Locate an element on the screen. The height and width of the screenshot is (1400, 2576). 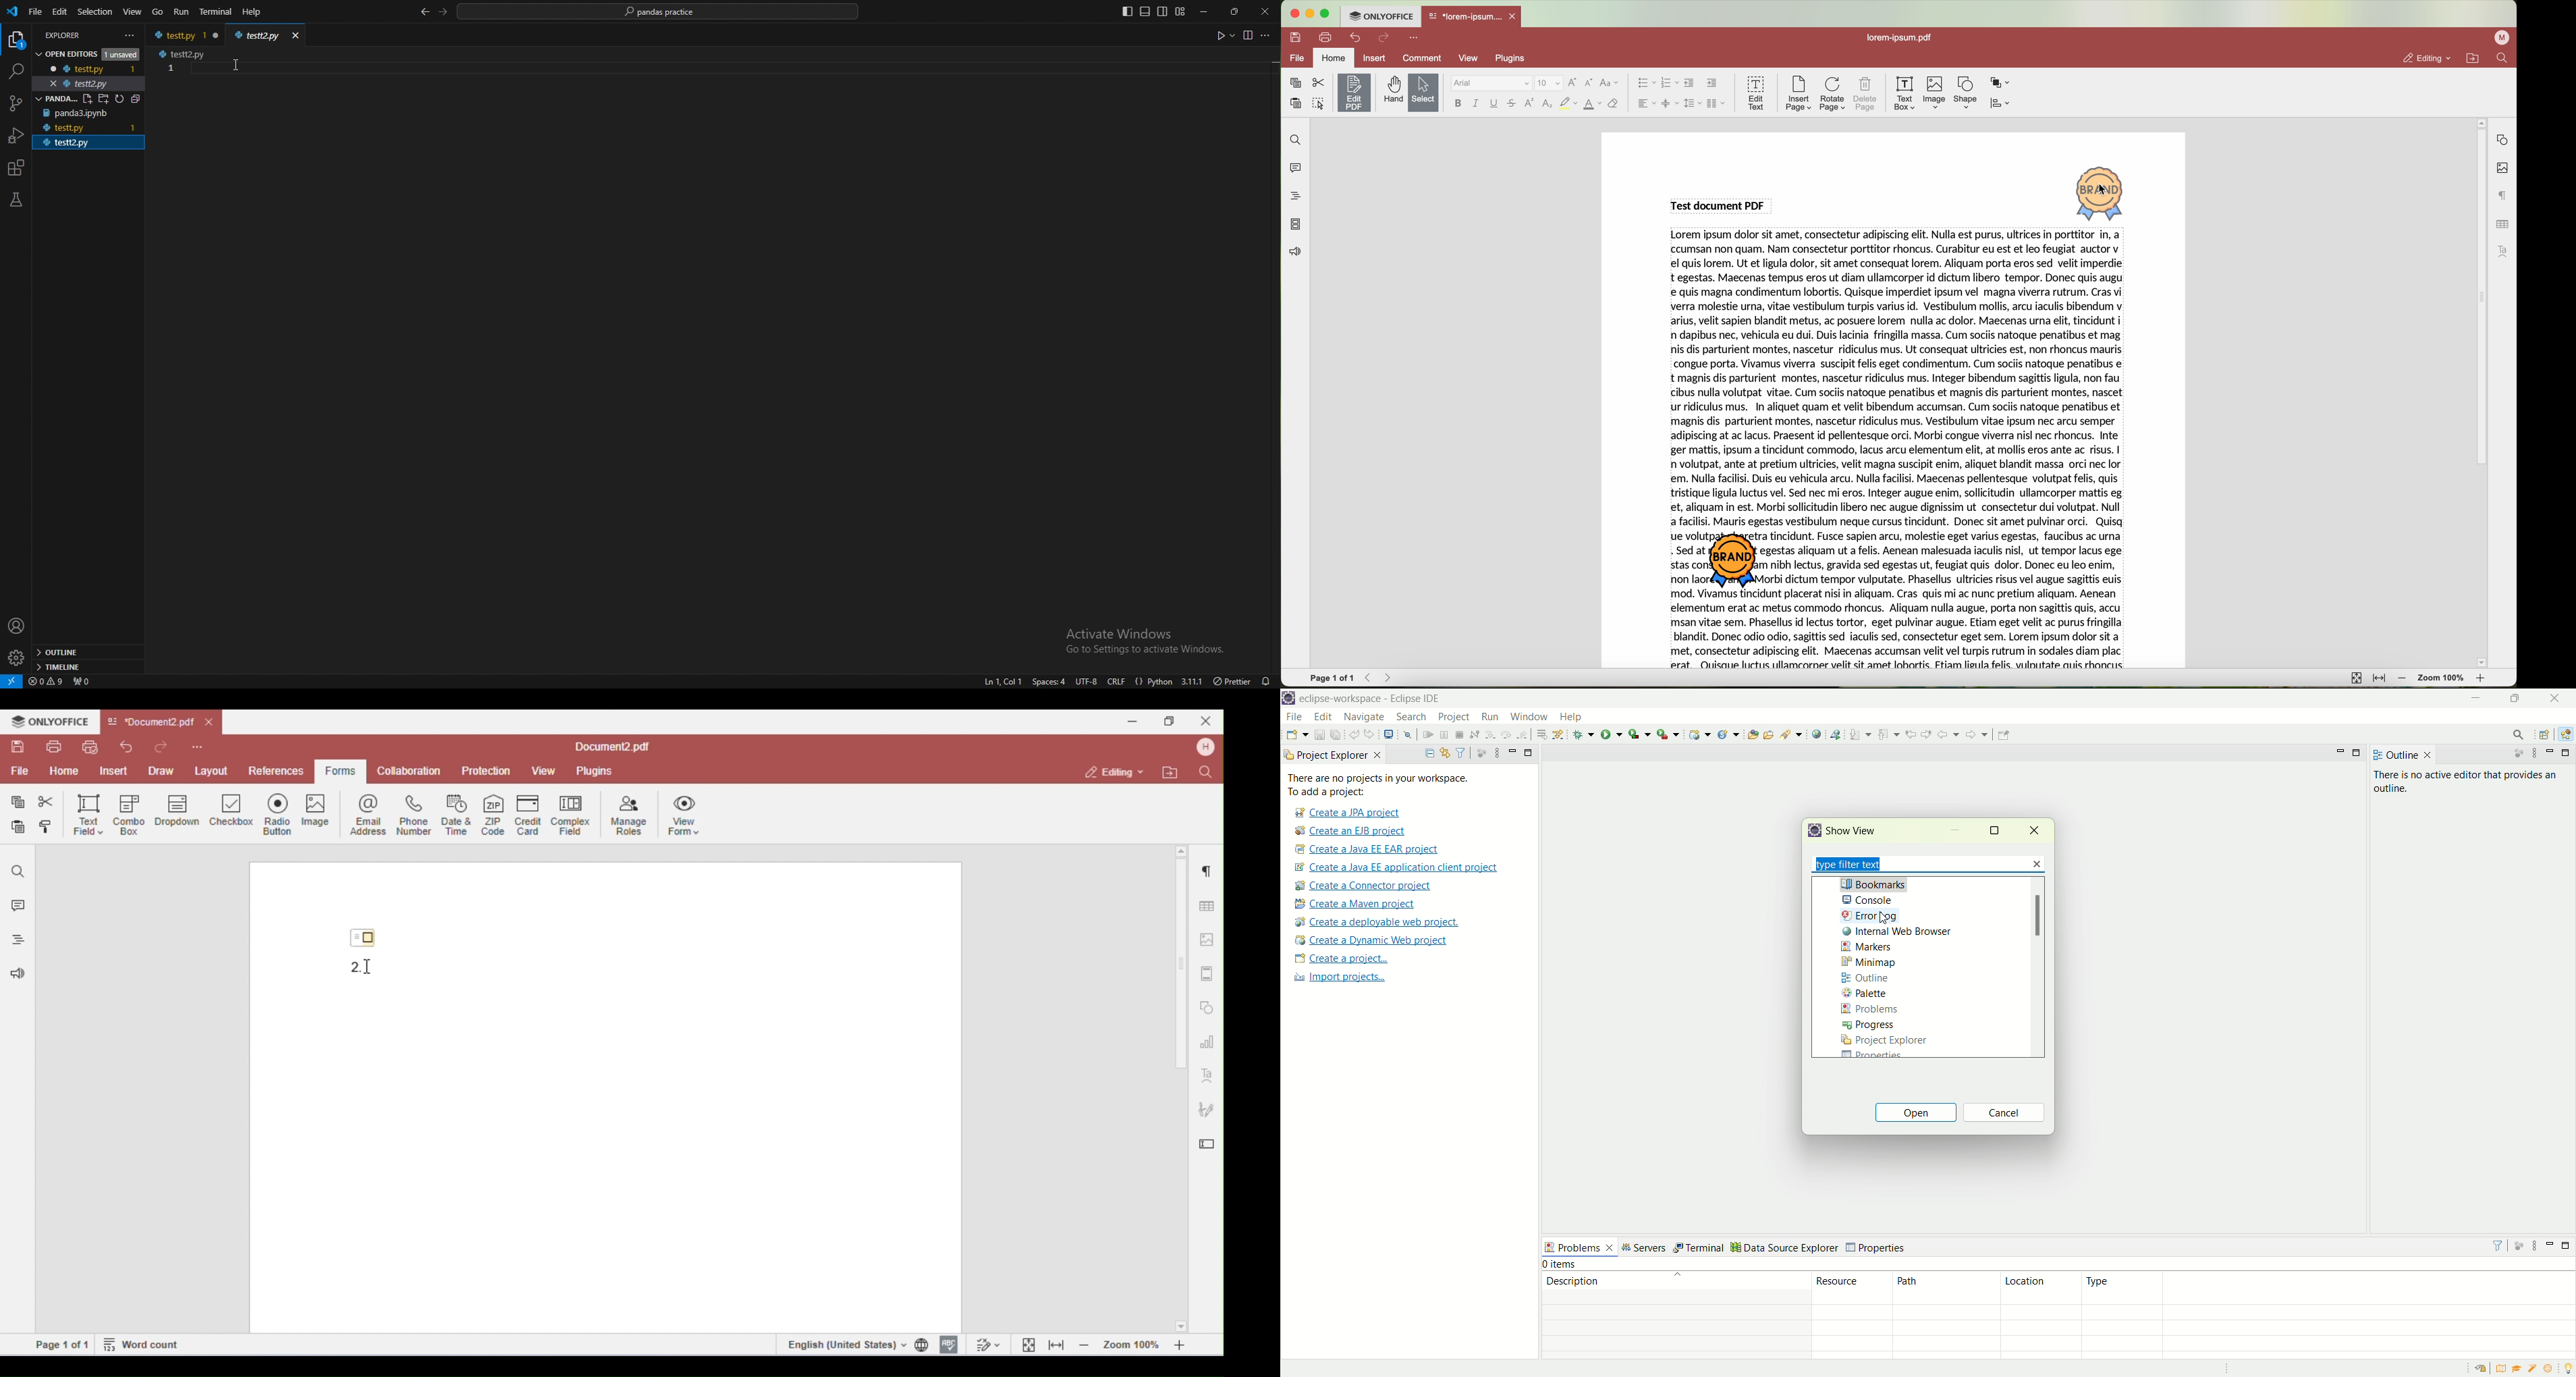
panda3.ipynb is located at coordinates (82, 113).